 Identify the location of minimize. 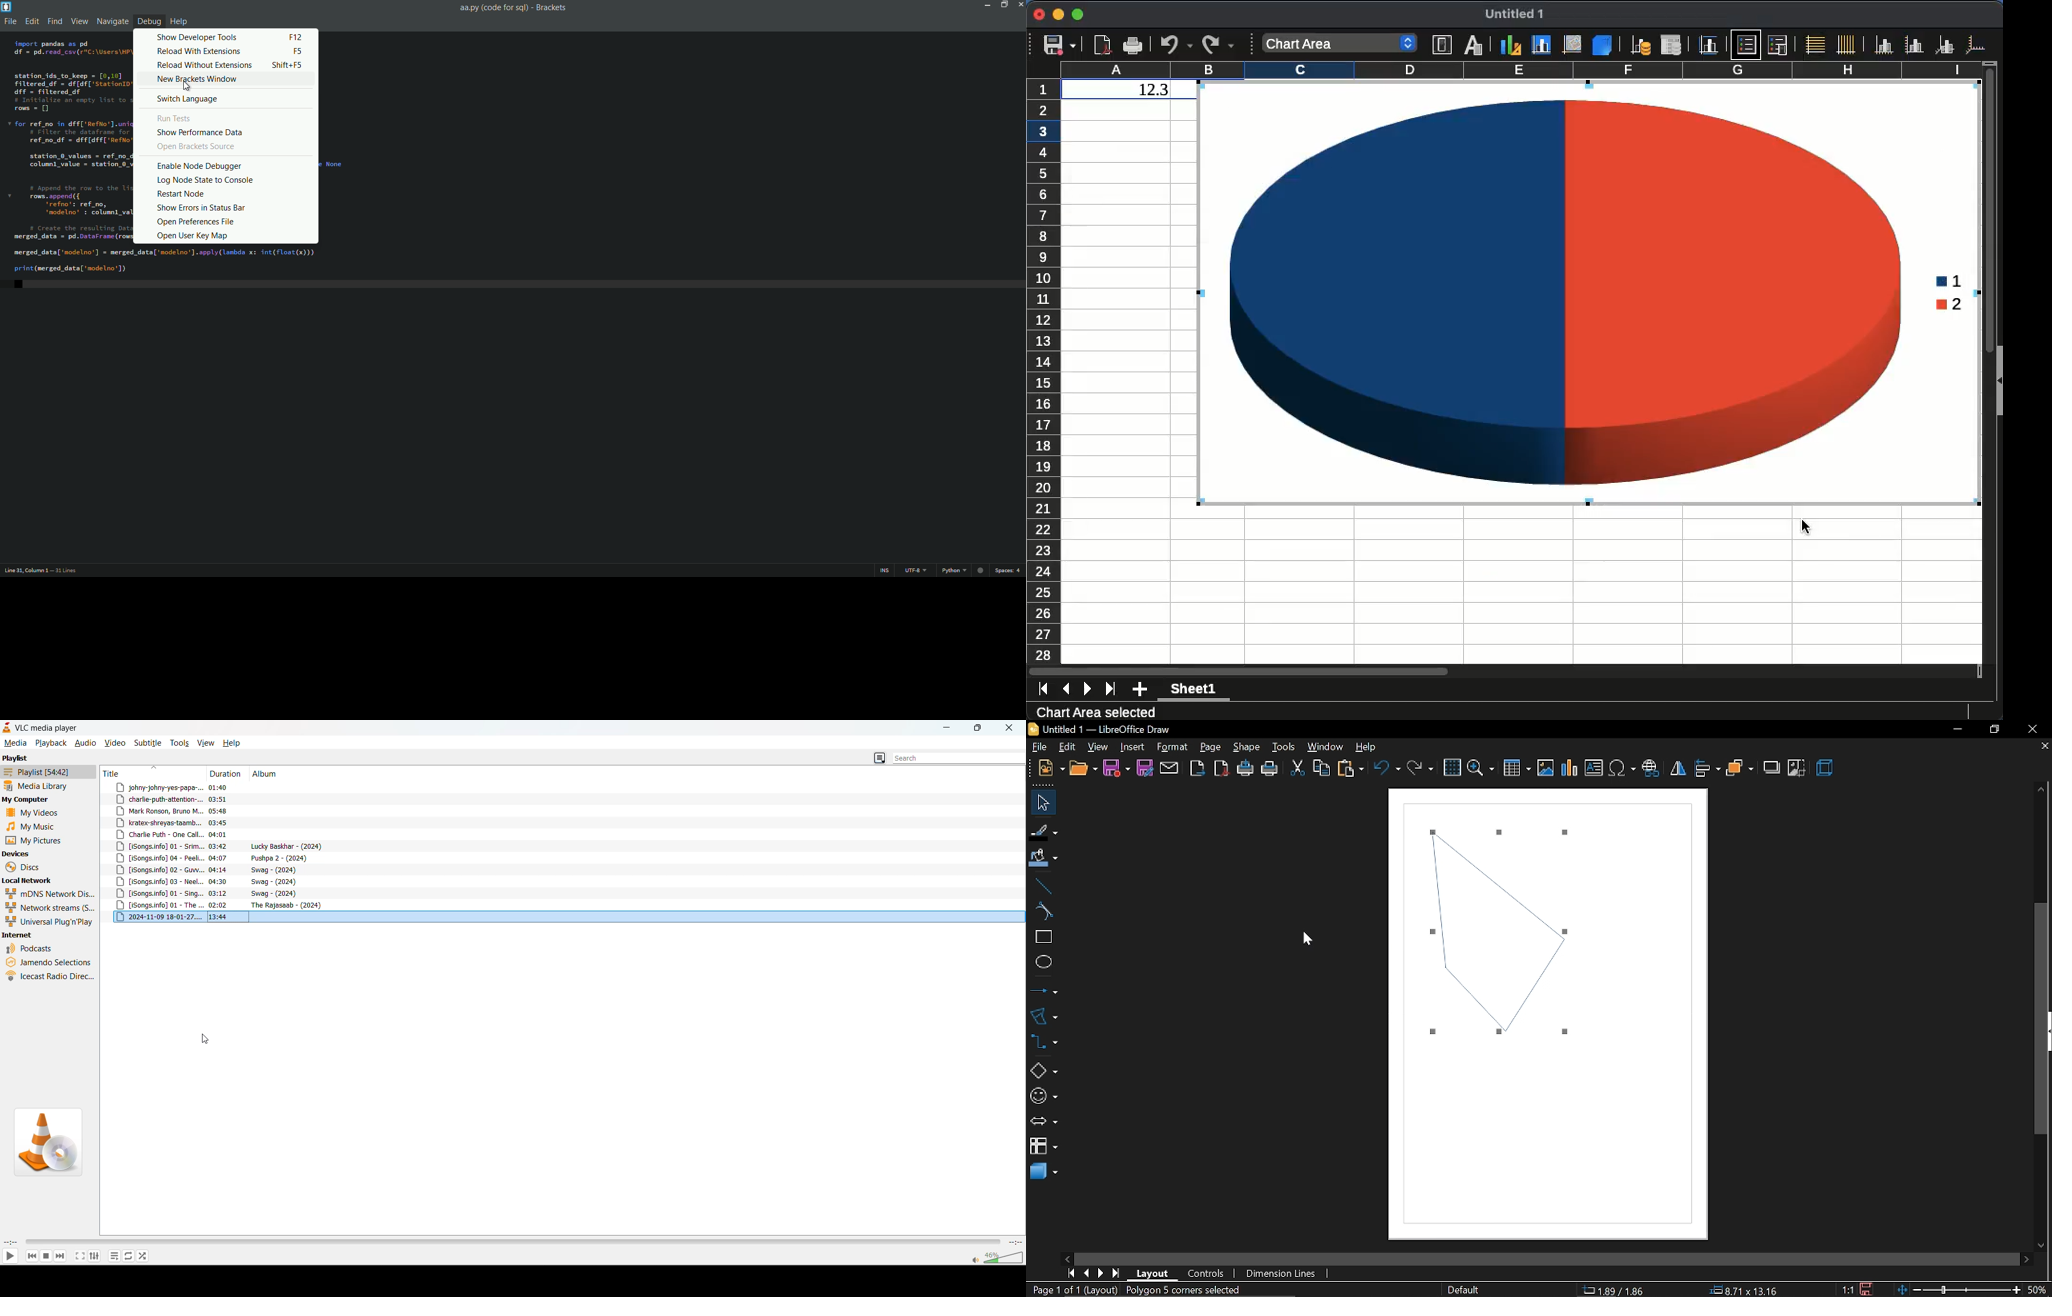
(1957, 730).